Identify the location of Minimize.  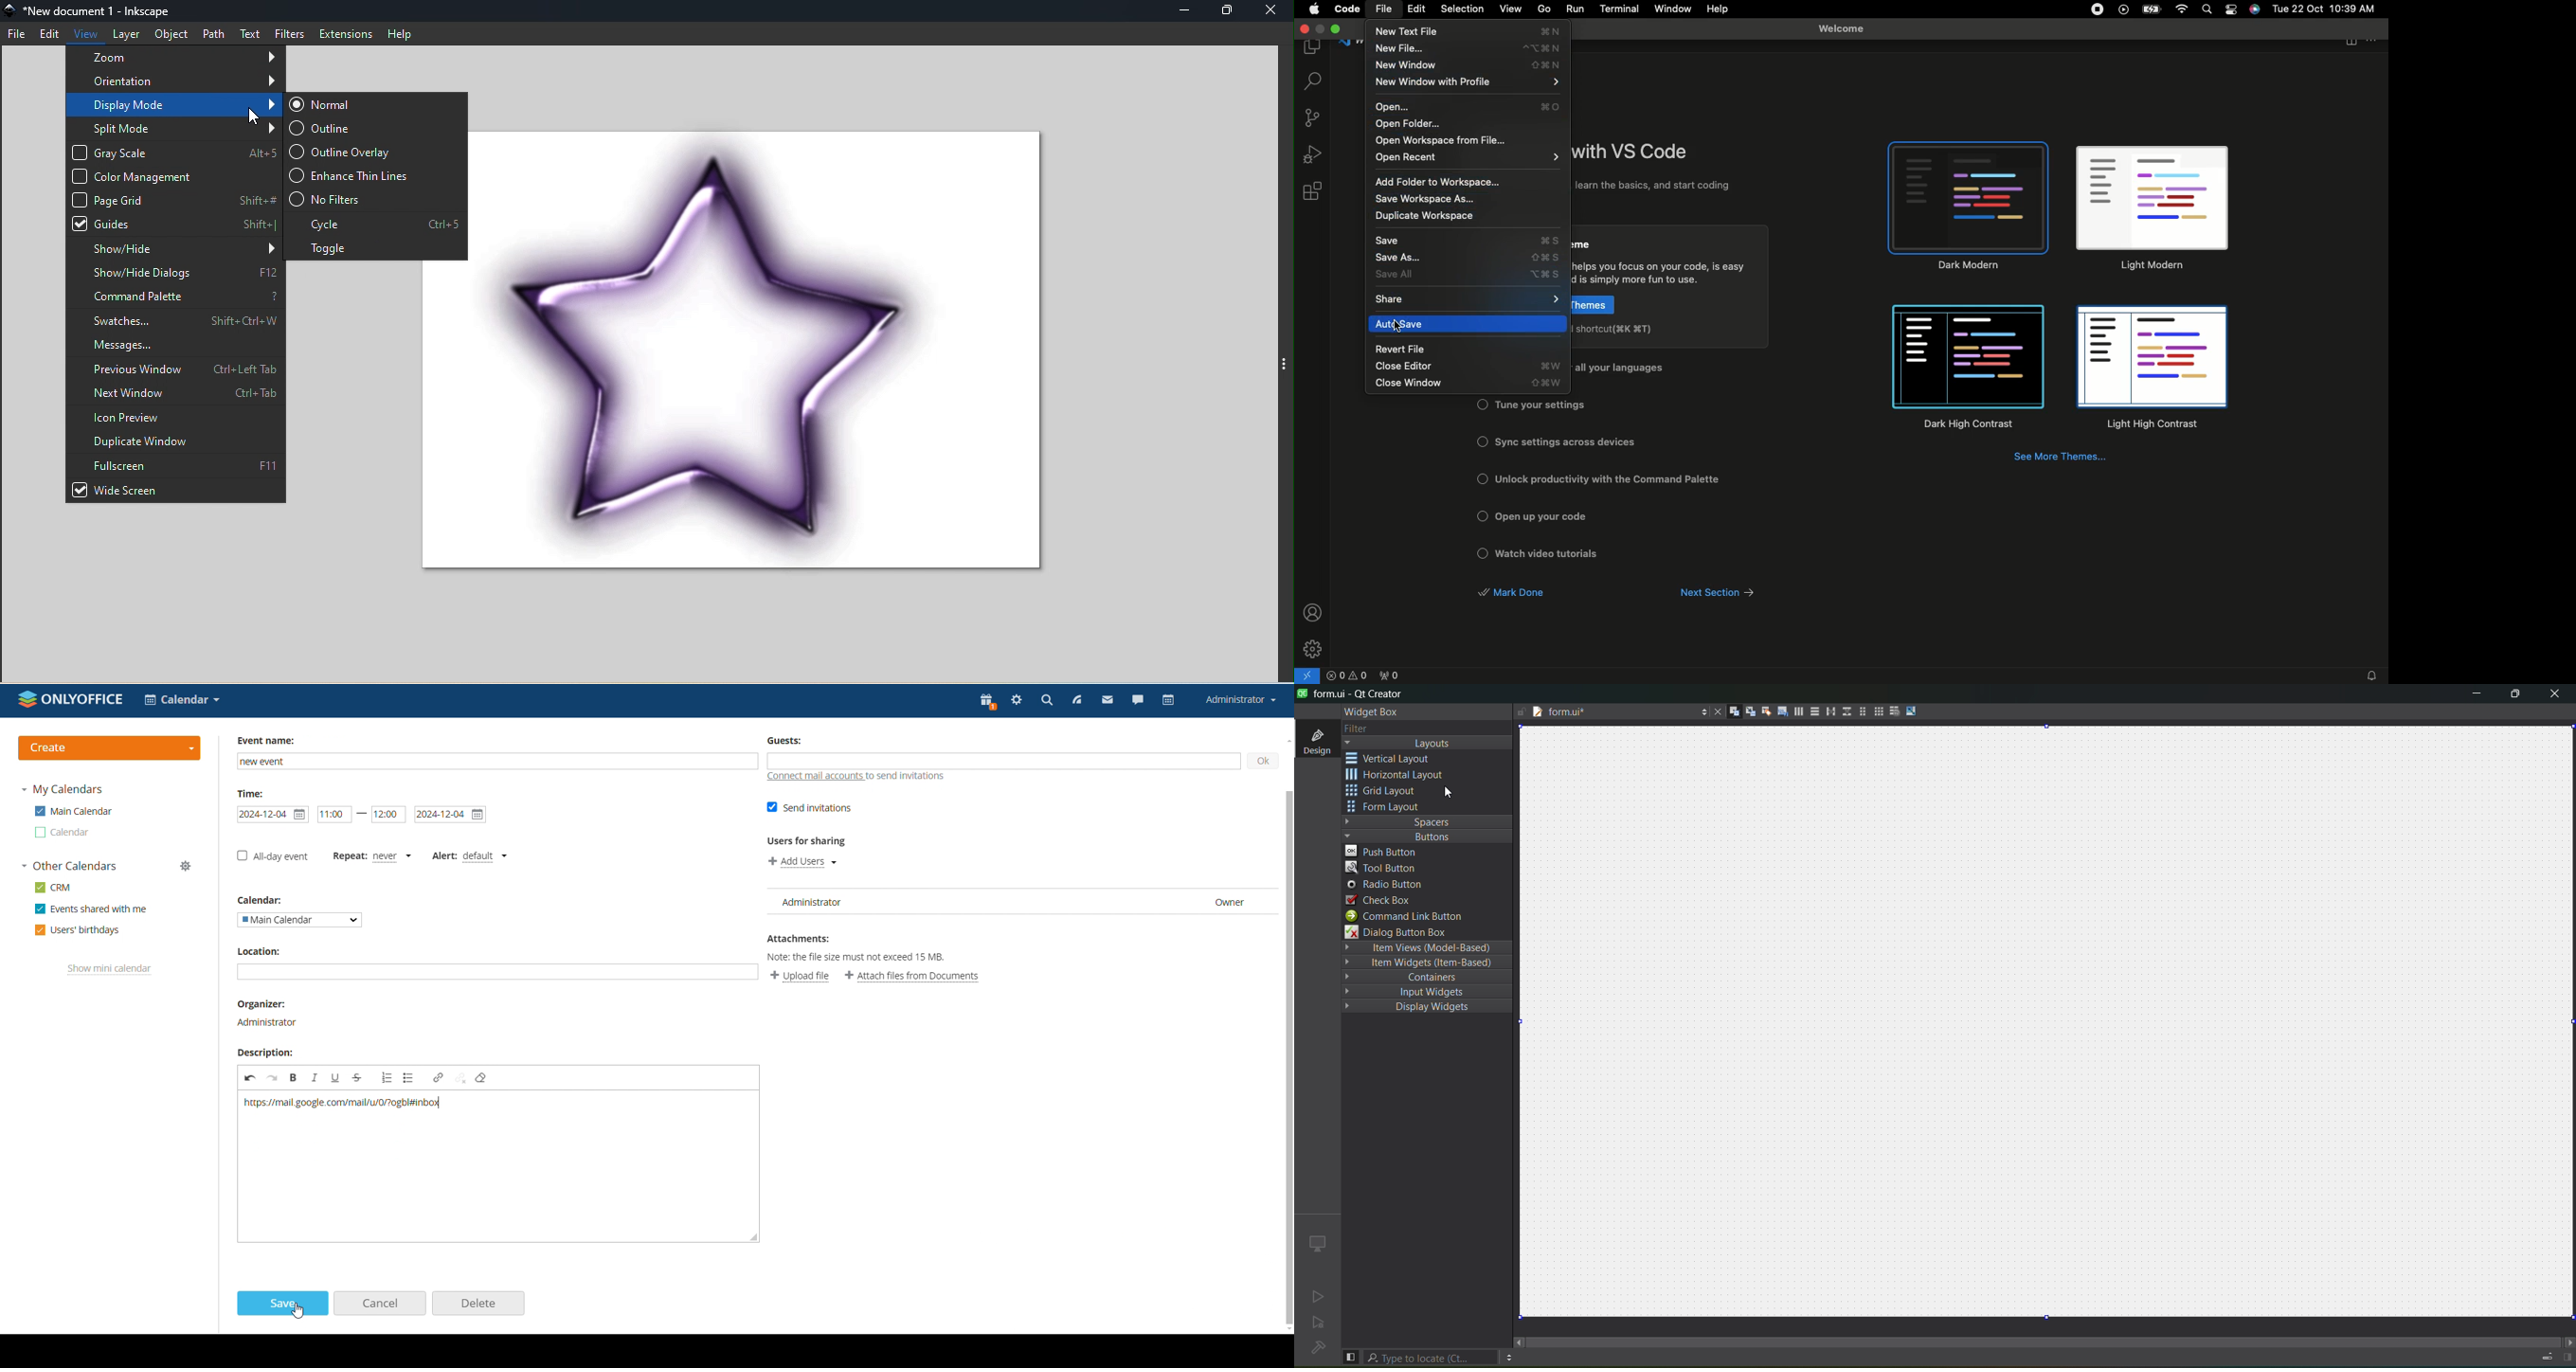
(1186, 11).